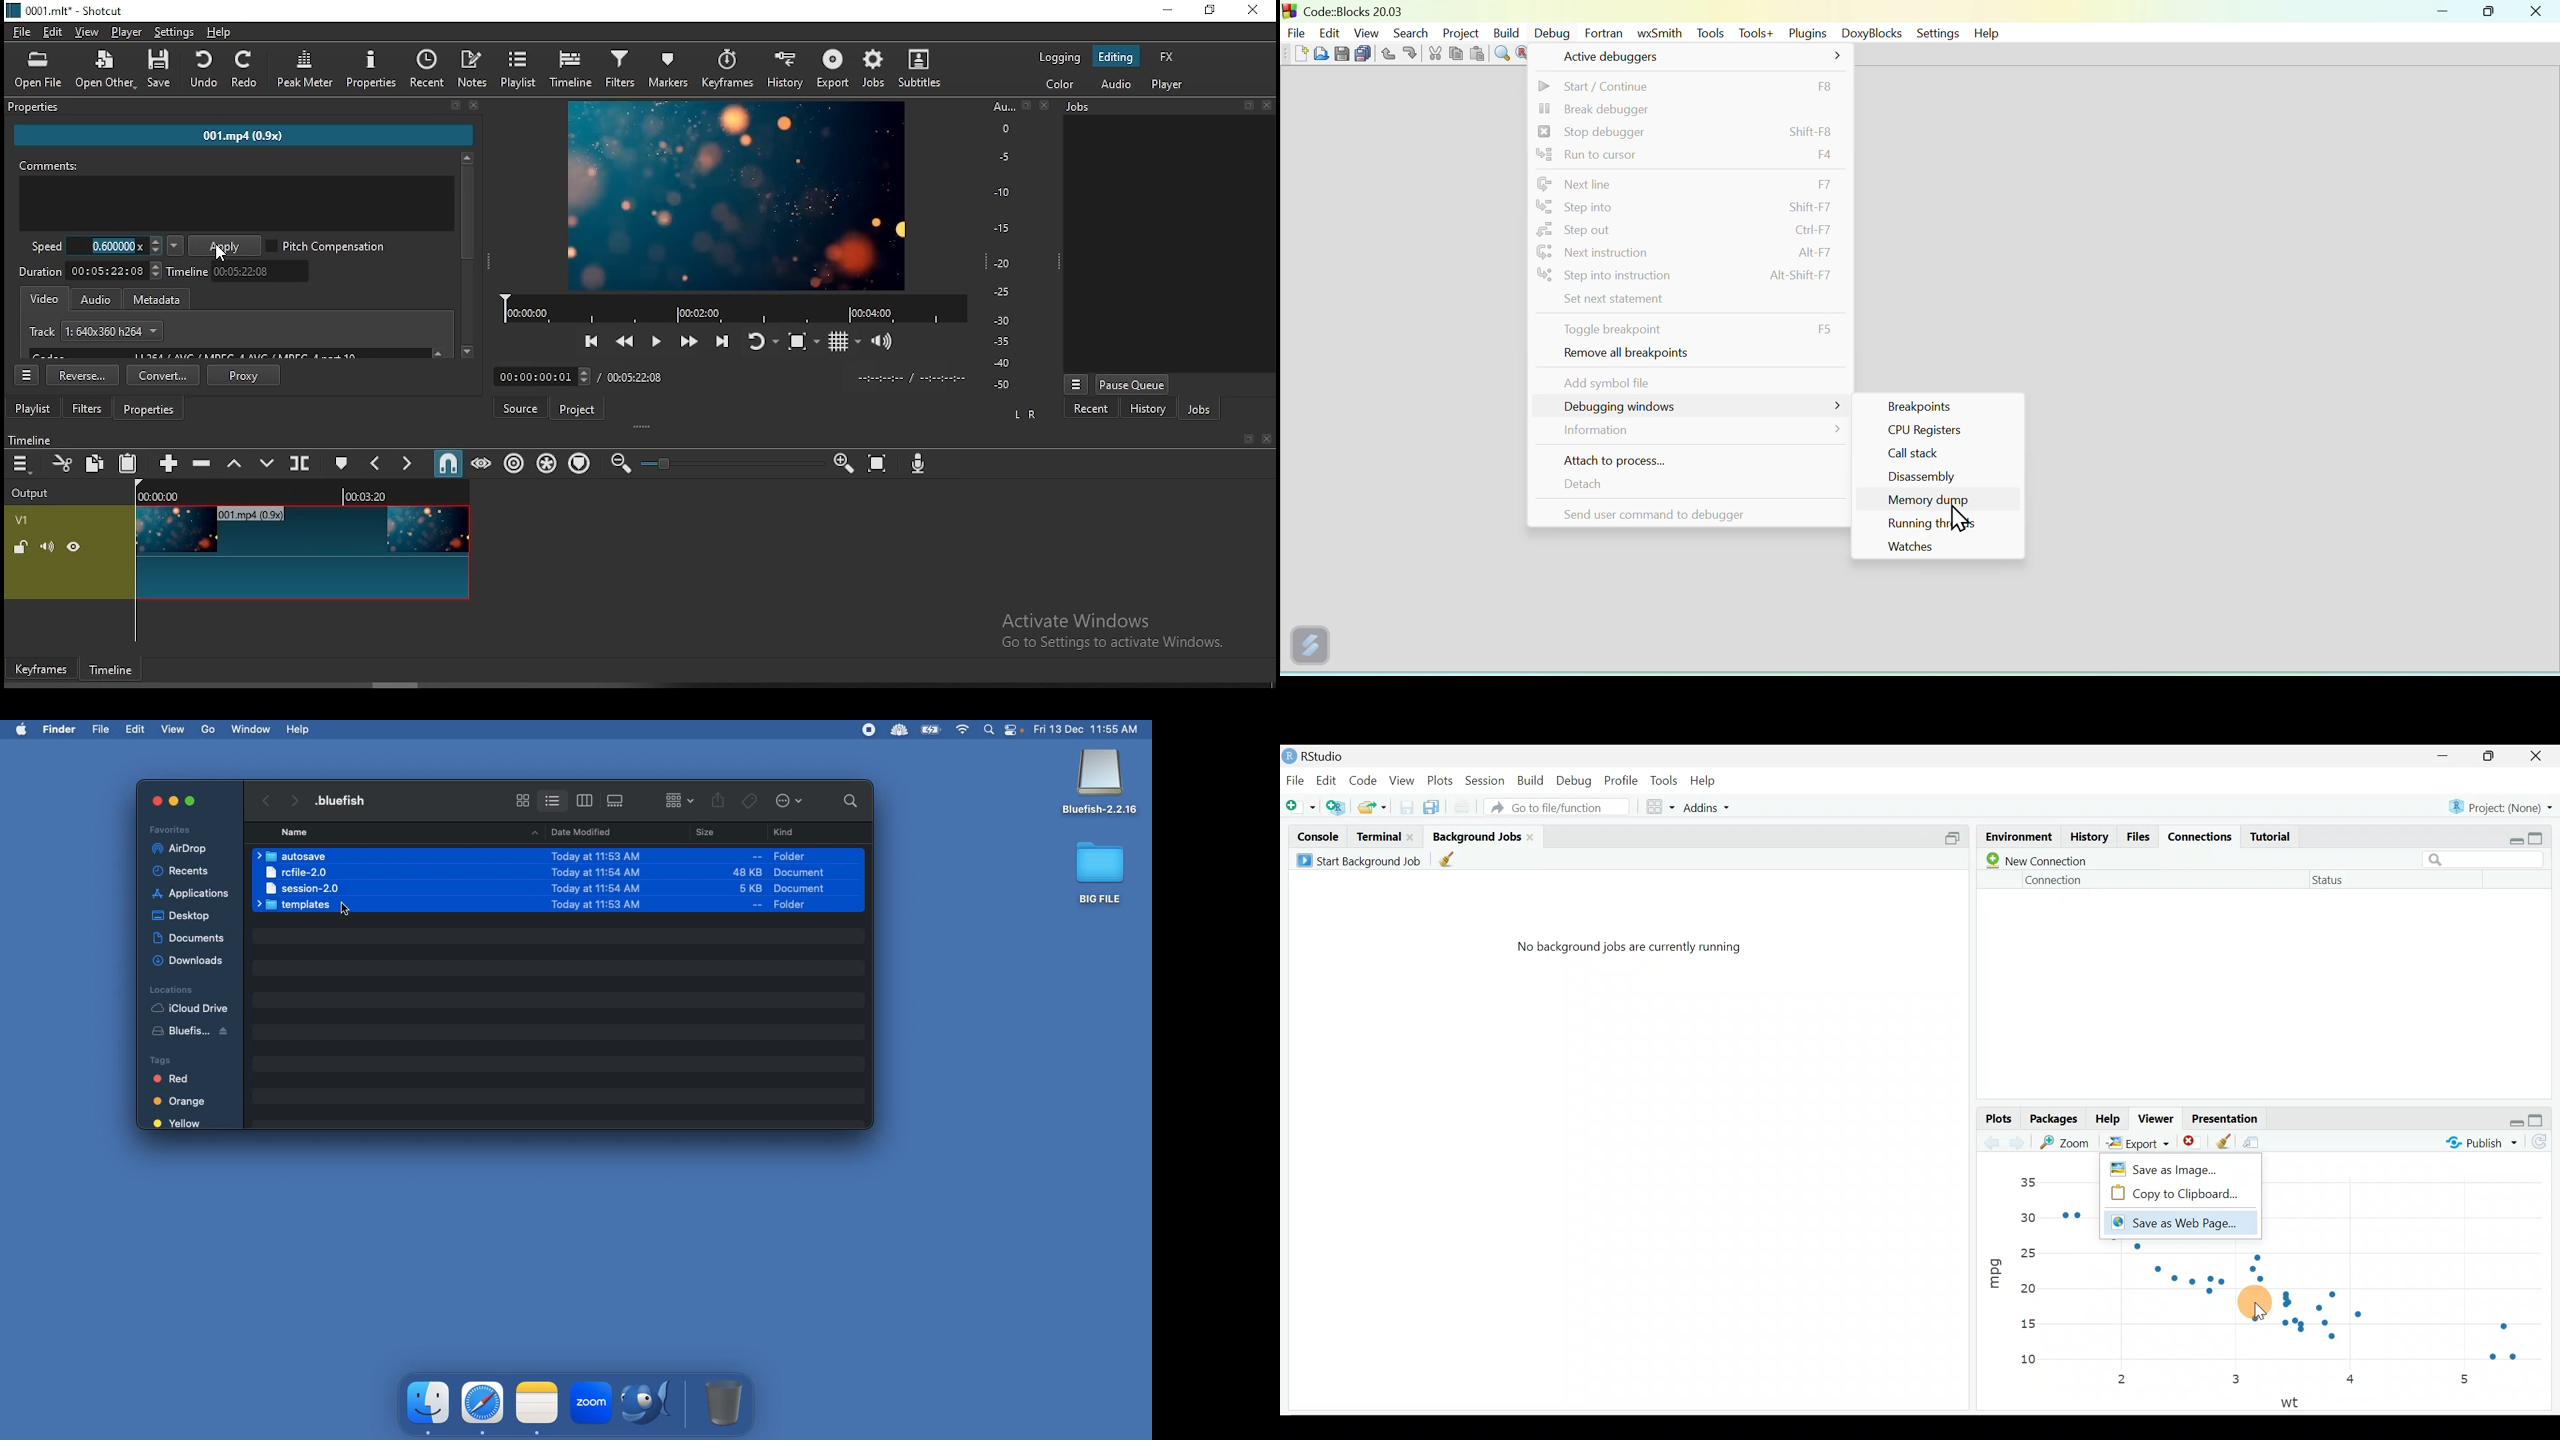 The height and width of the screenshot is (1456, 2576). What do you see at coordinates (1268, 438) in the screenshot?
I see `close` at bounding box center [1268, 438].